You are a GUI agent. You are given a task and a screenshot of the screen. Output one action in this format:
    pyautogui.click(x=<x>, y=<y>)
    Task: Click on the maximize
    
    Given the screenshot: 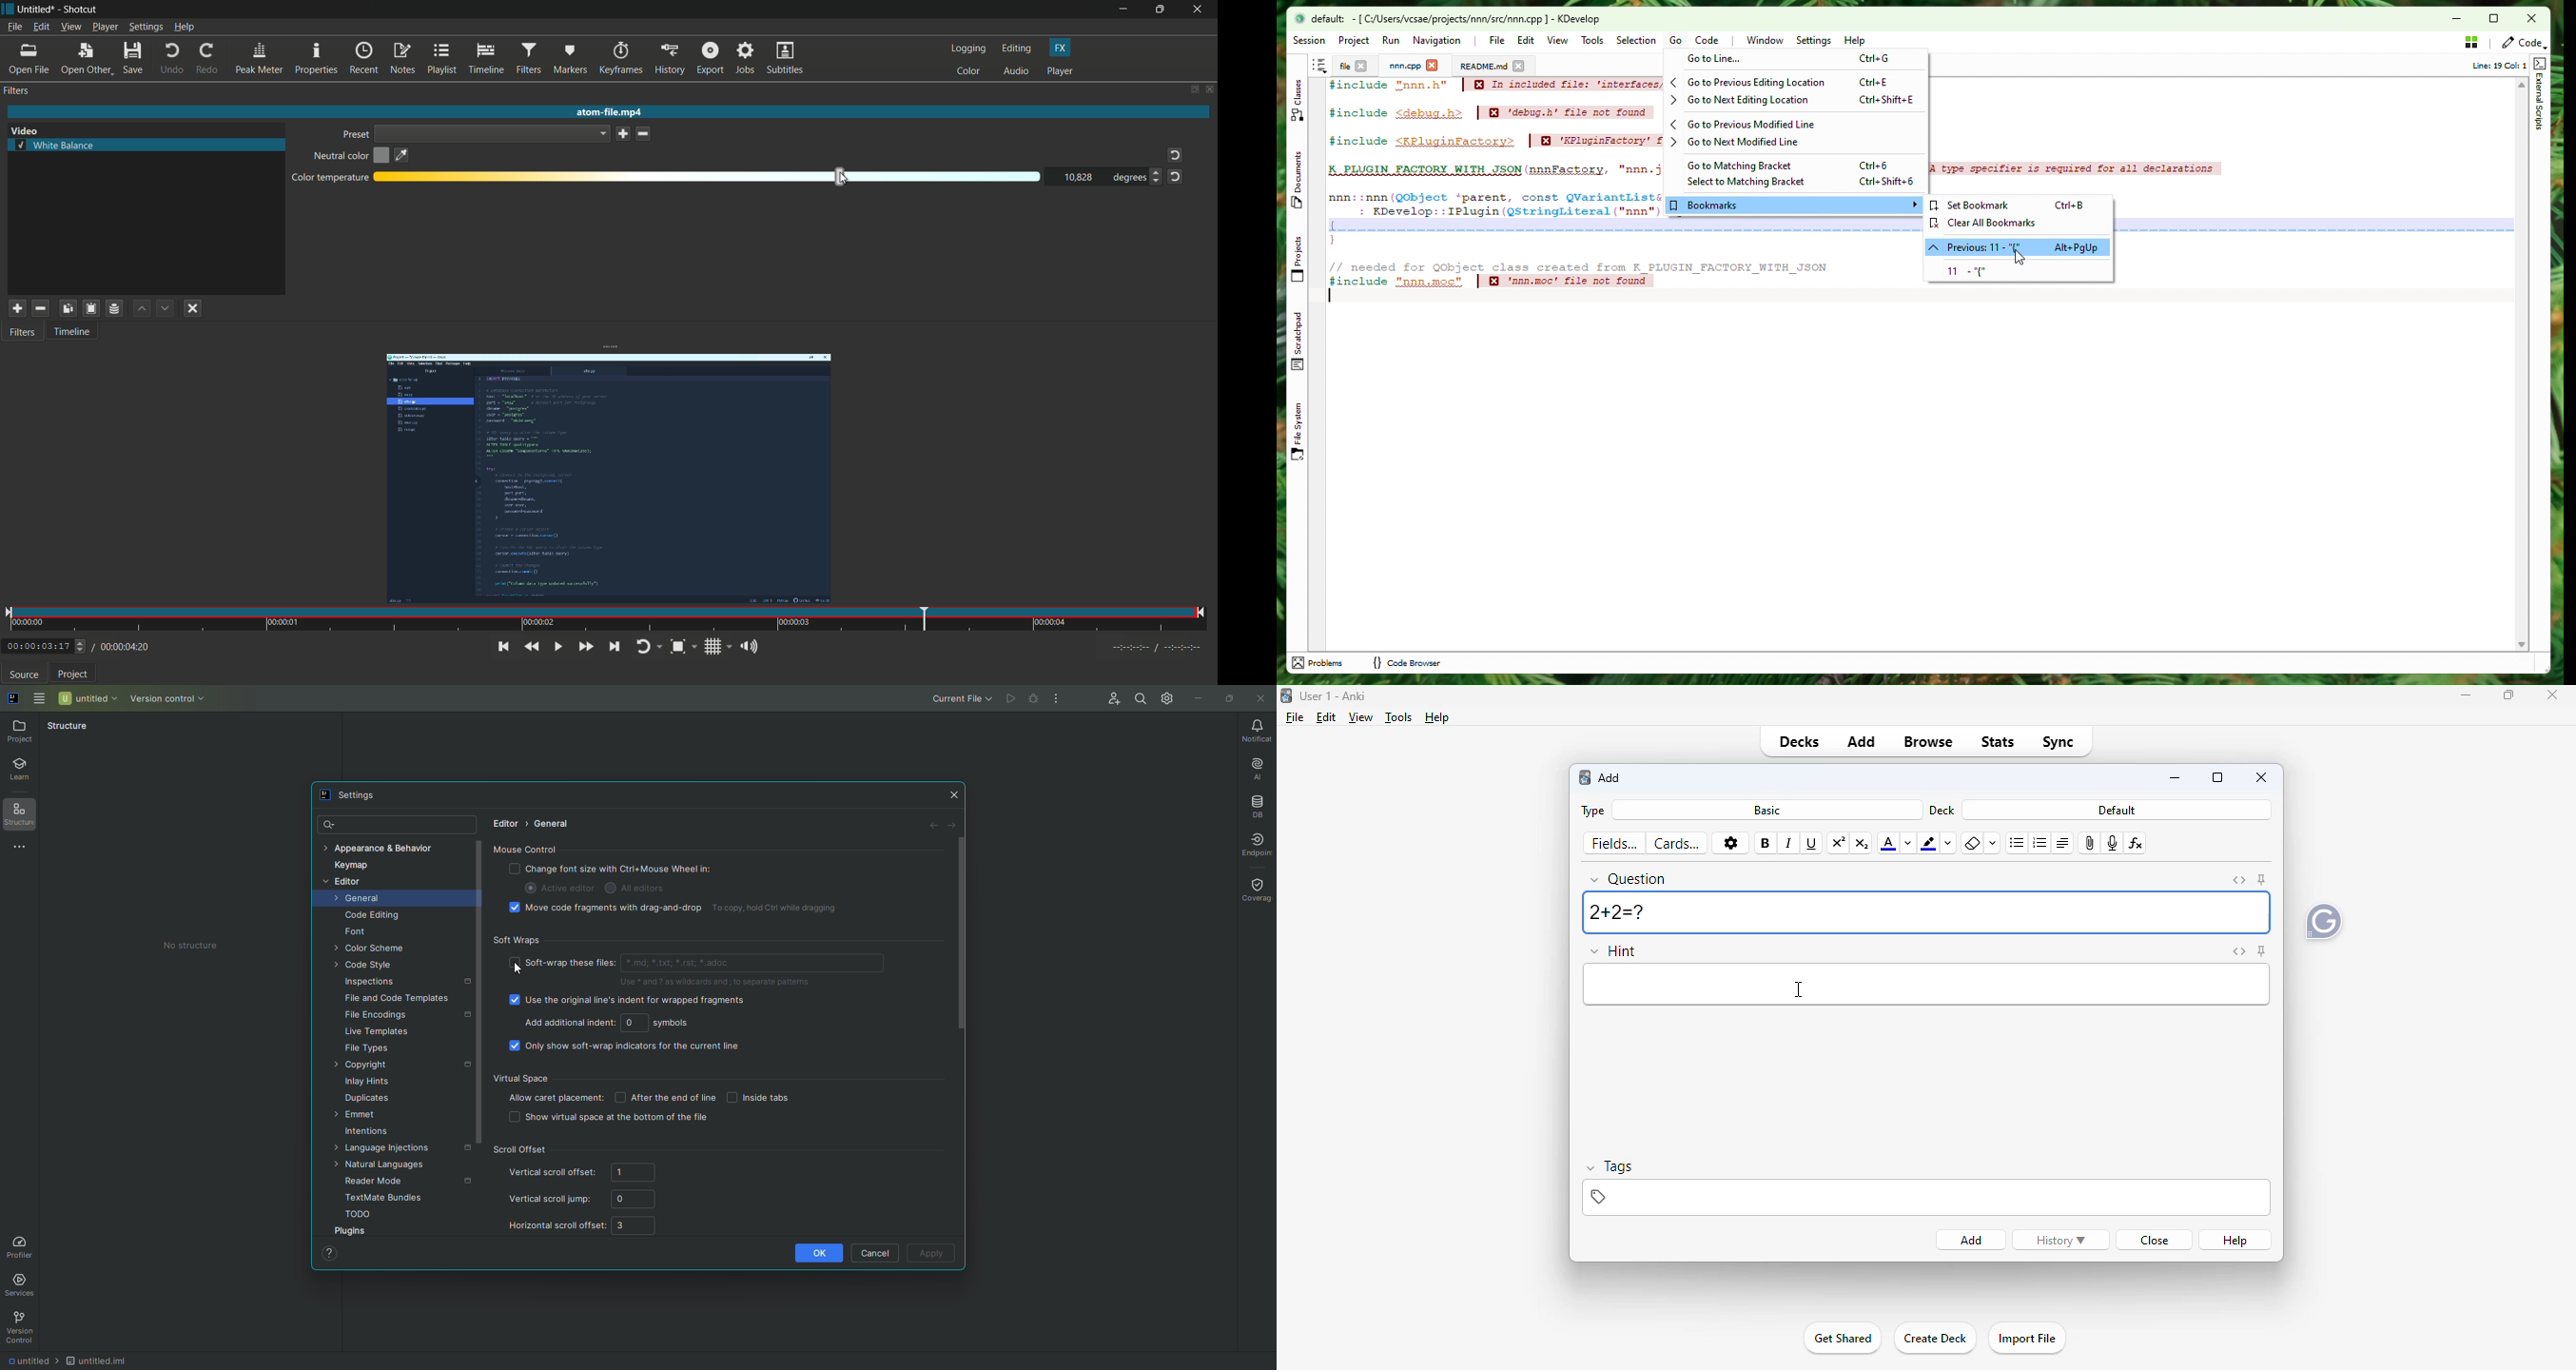 What is the action you would take?
    pyautogui.click(x=2508, y=695)
    